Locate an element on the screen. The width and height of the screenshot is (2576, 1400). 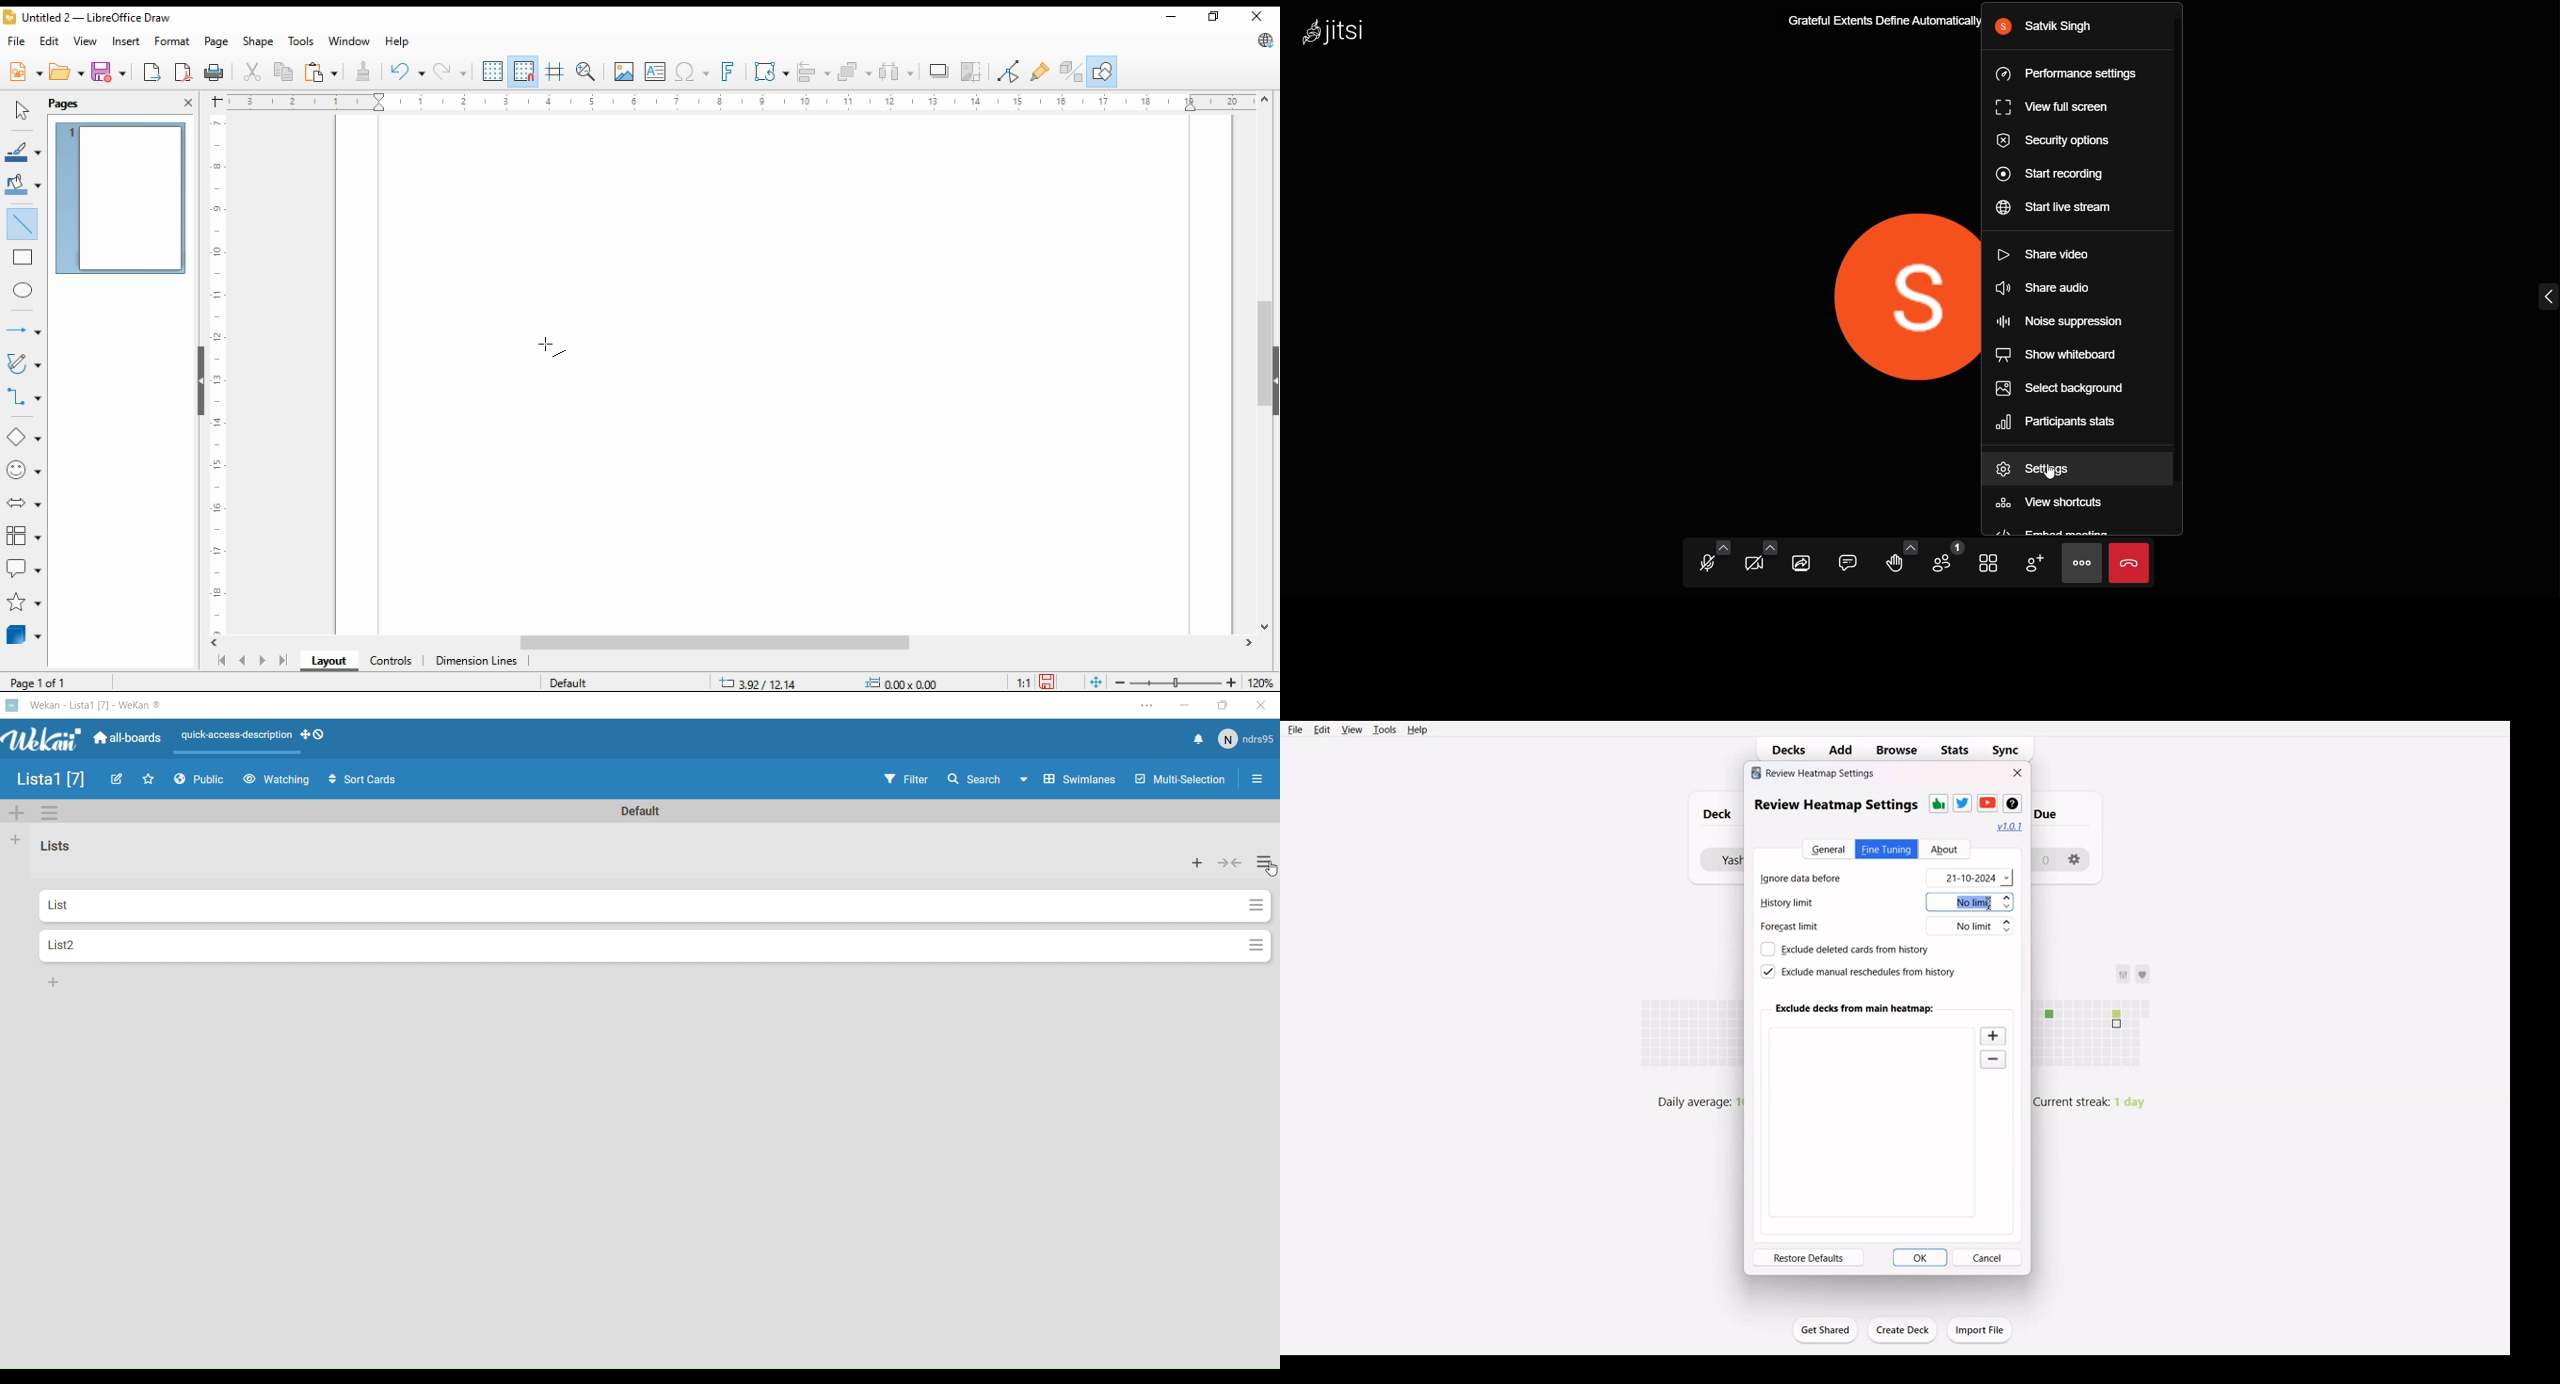
snap to grids is located at coordinates (524, 72).